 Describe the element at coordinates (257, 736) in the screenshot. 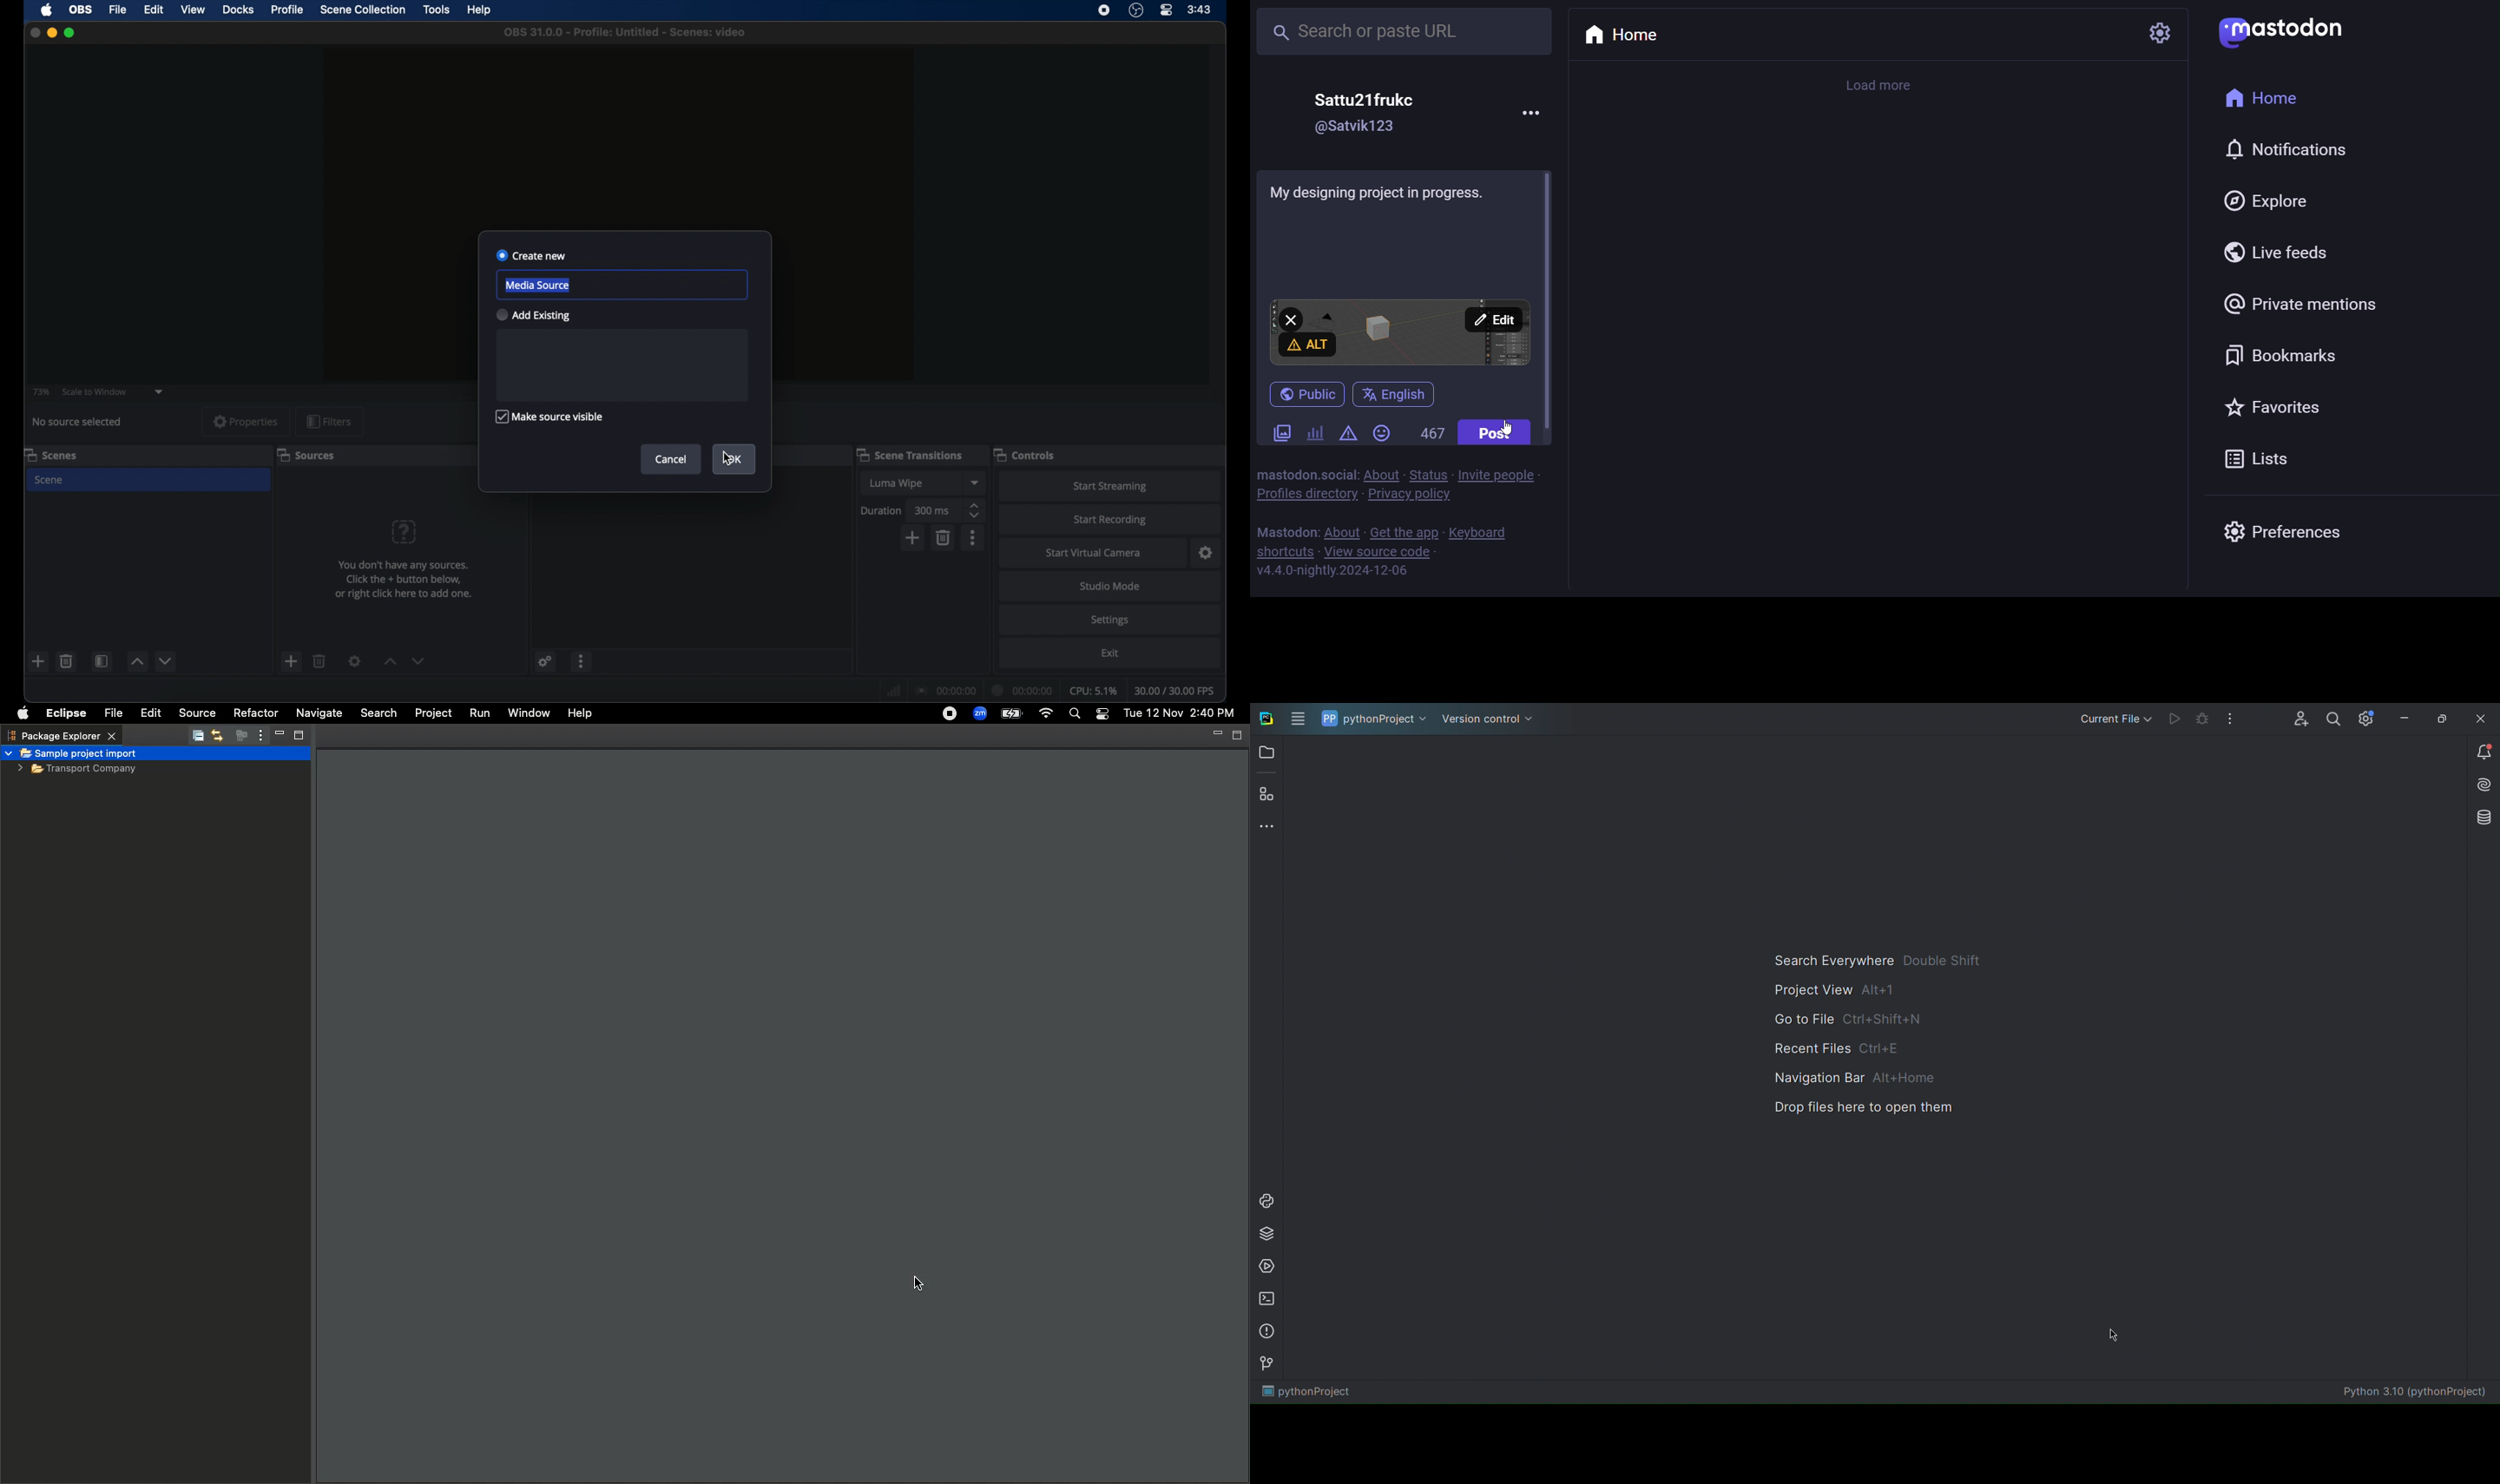

I see `View menu` at that location.